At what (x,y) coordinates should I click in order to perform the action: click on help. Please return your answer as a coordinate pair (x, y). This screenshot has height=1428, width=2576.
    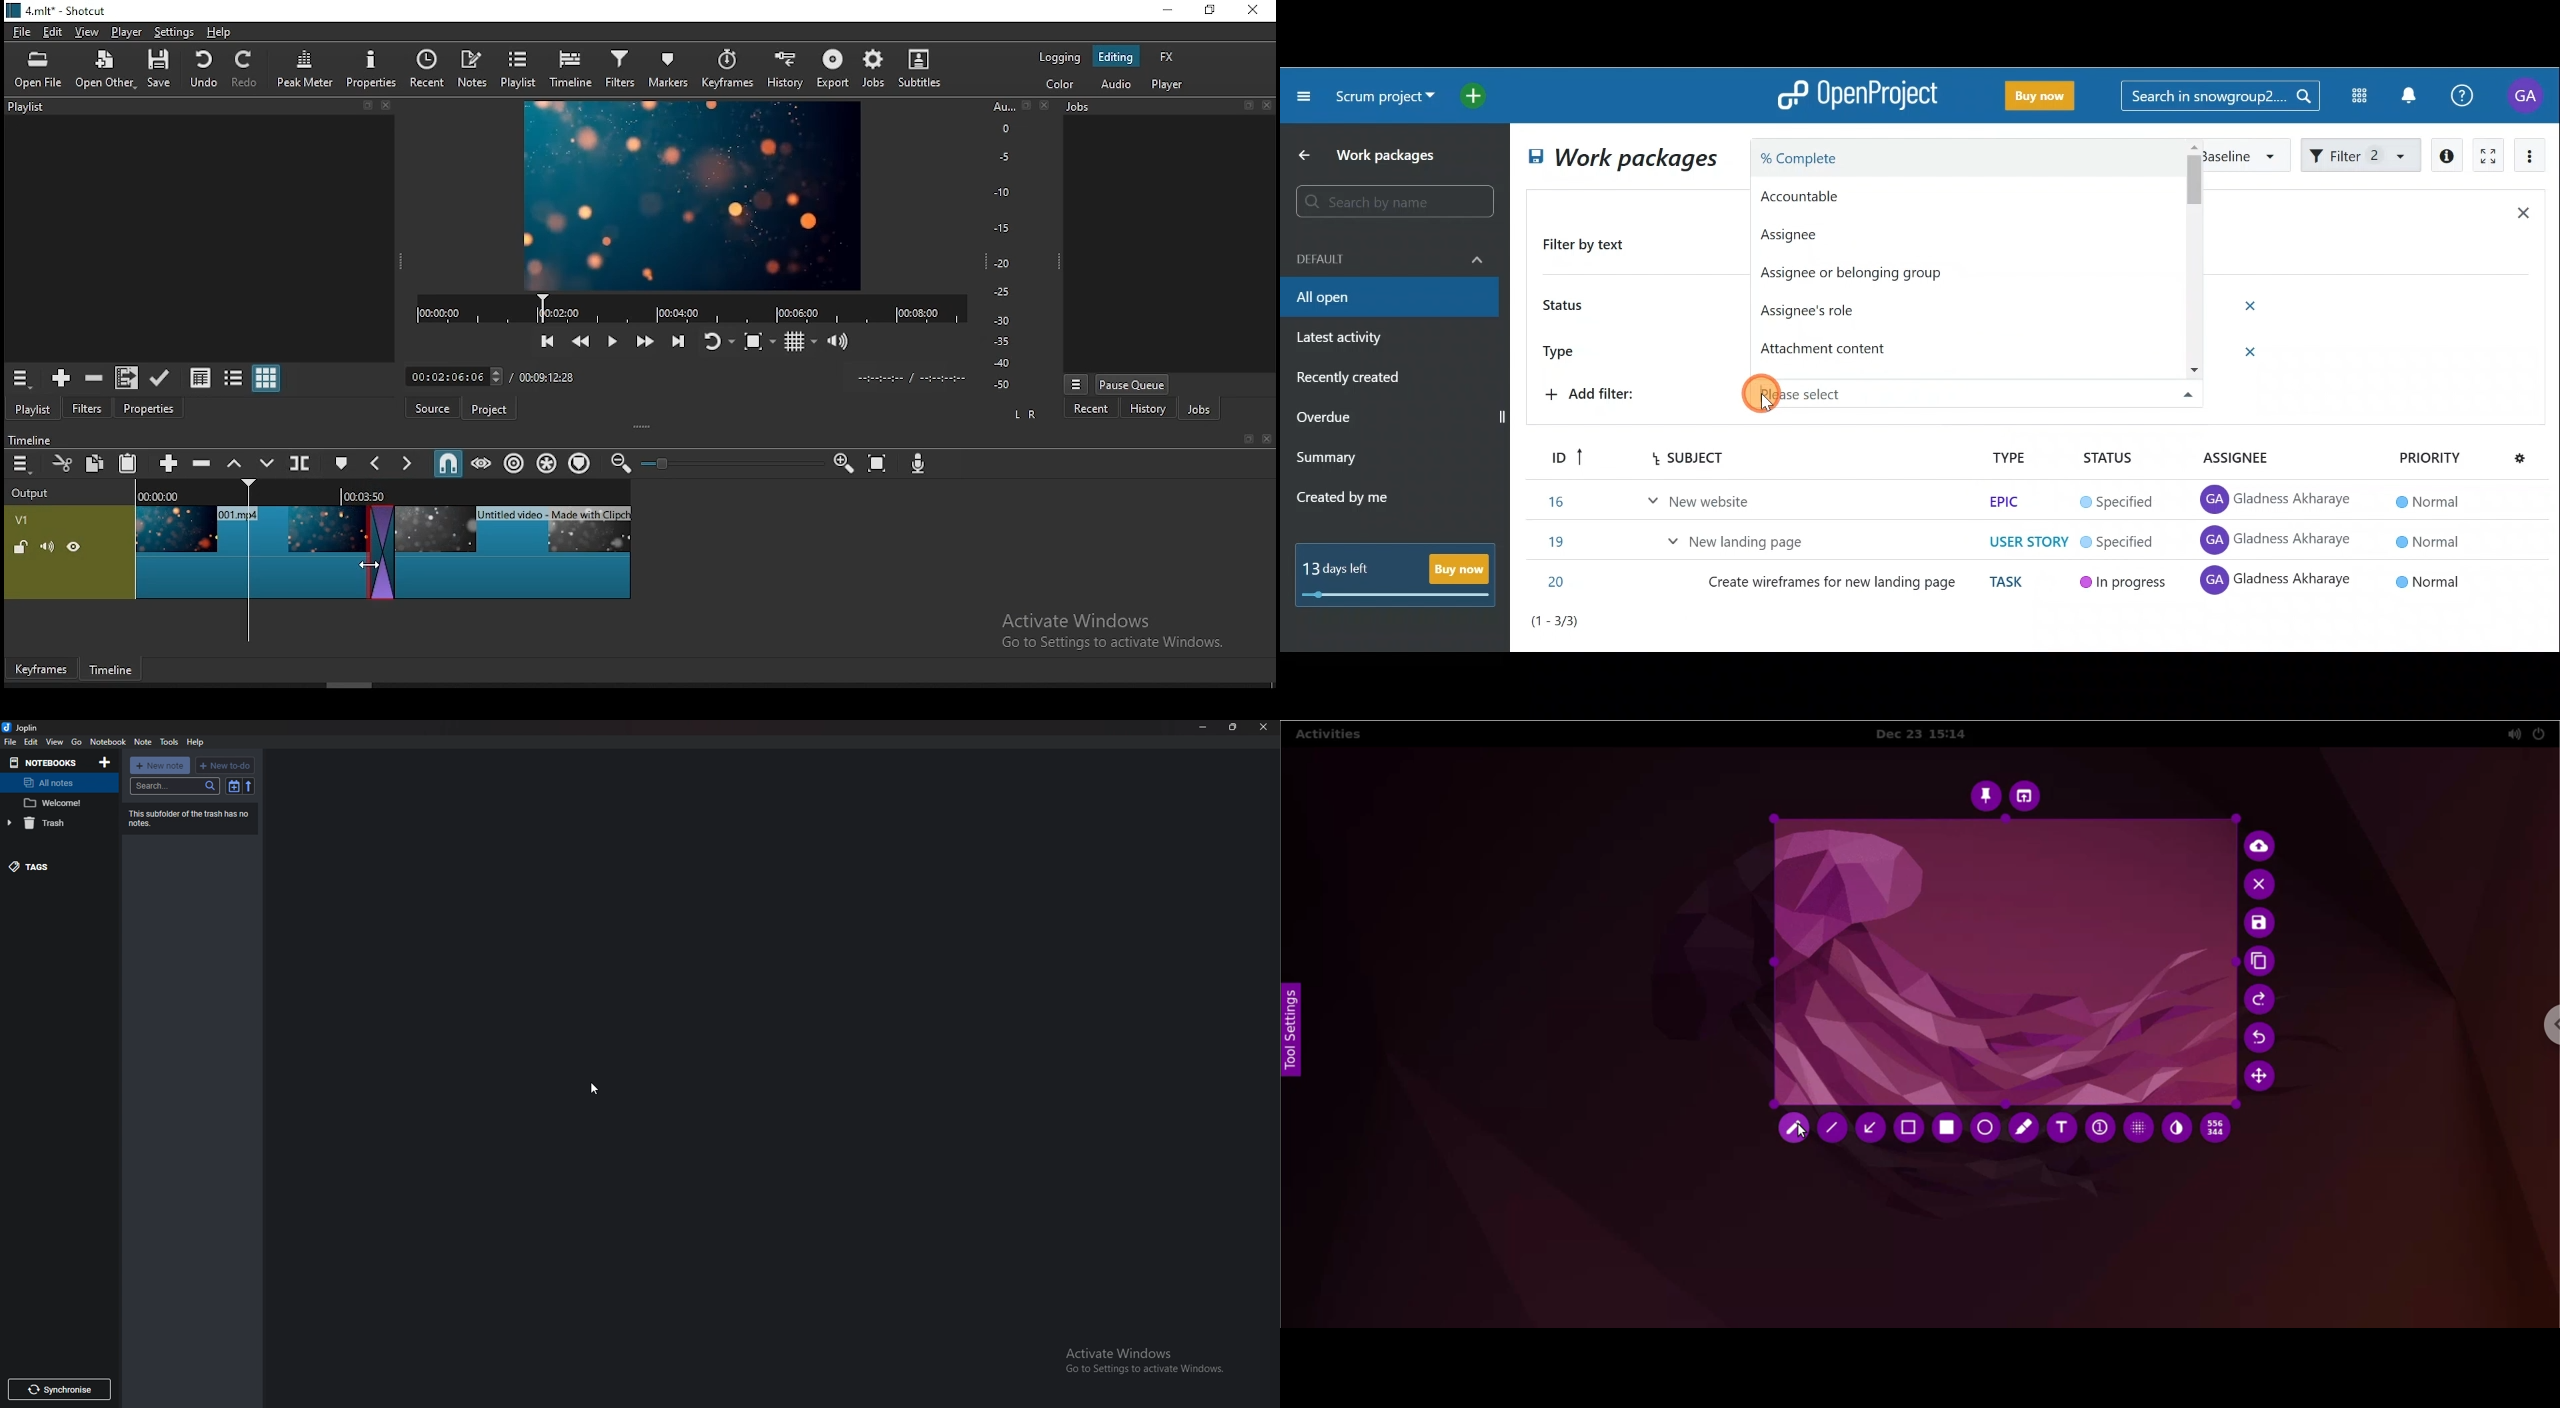
    Looking at the image, I should click on (219, 33).